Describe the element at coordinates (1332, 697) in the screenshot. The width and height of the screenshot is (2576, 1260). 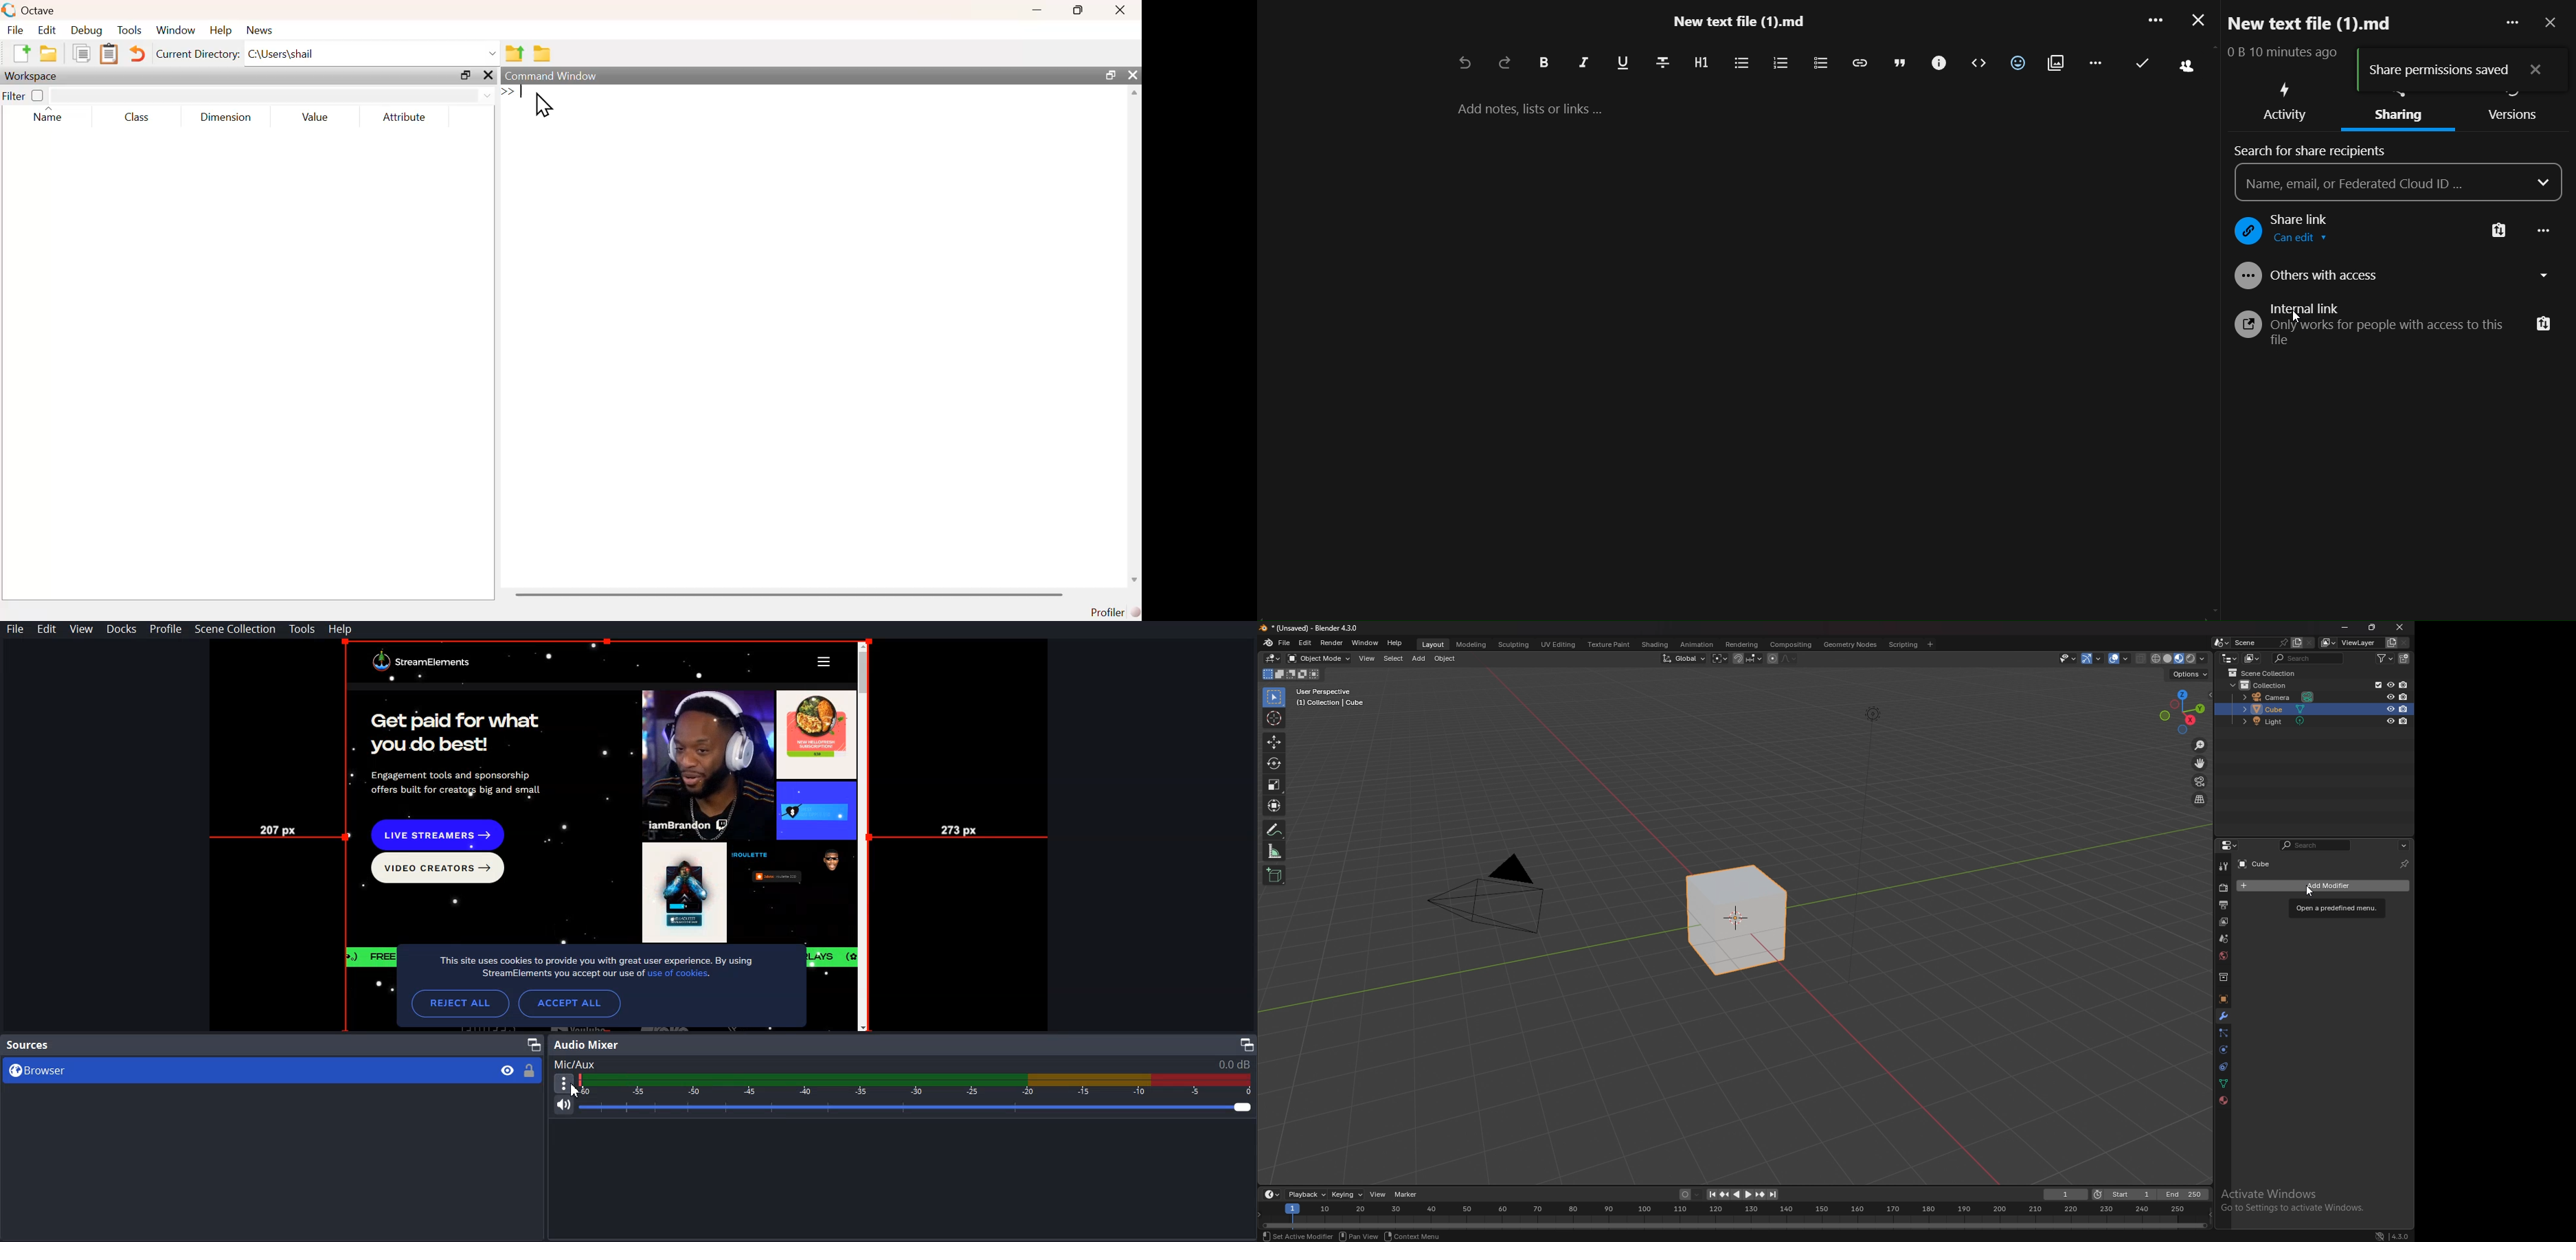
I see `info` at that location.